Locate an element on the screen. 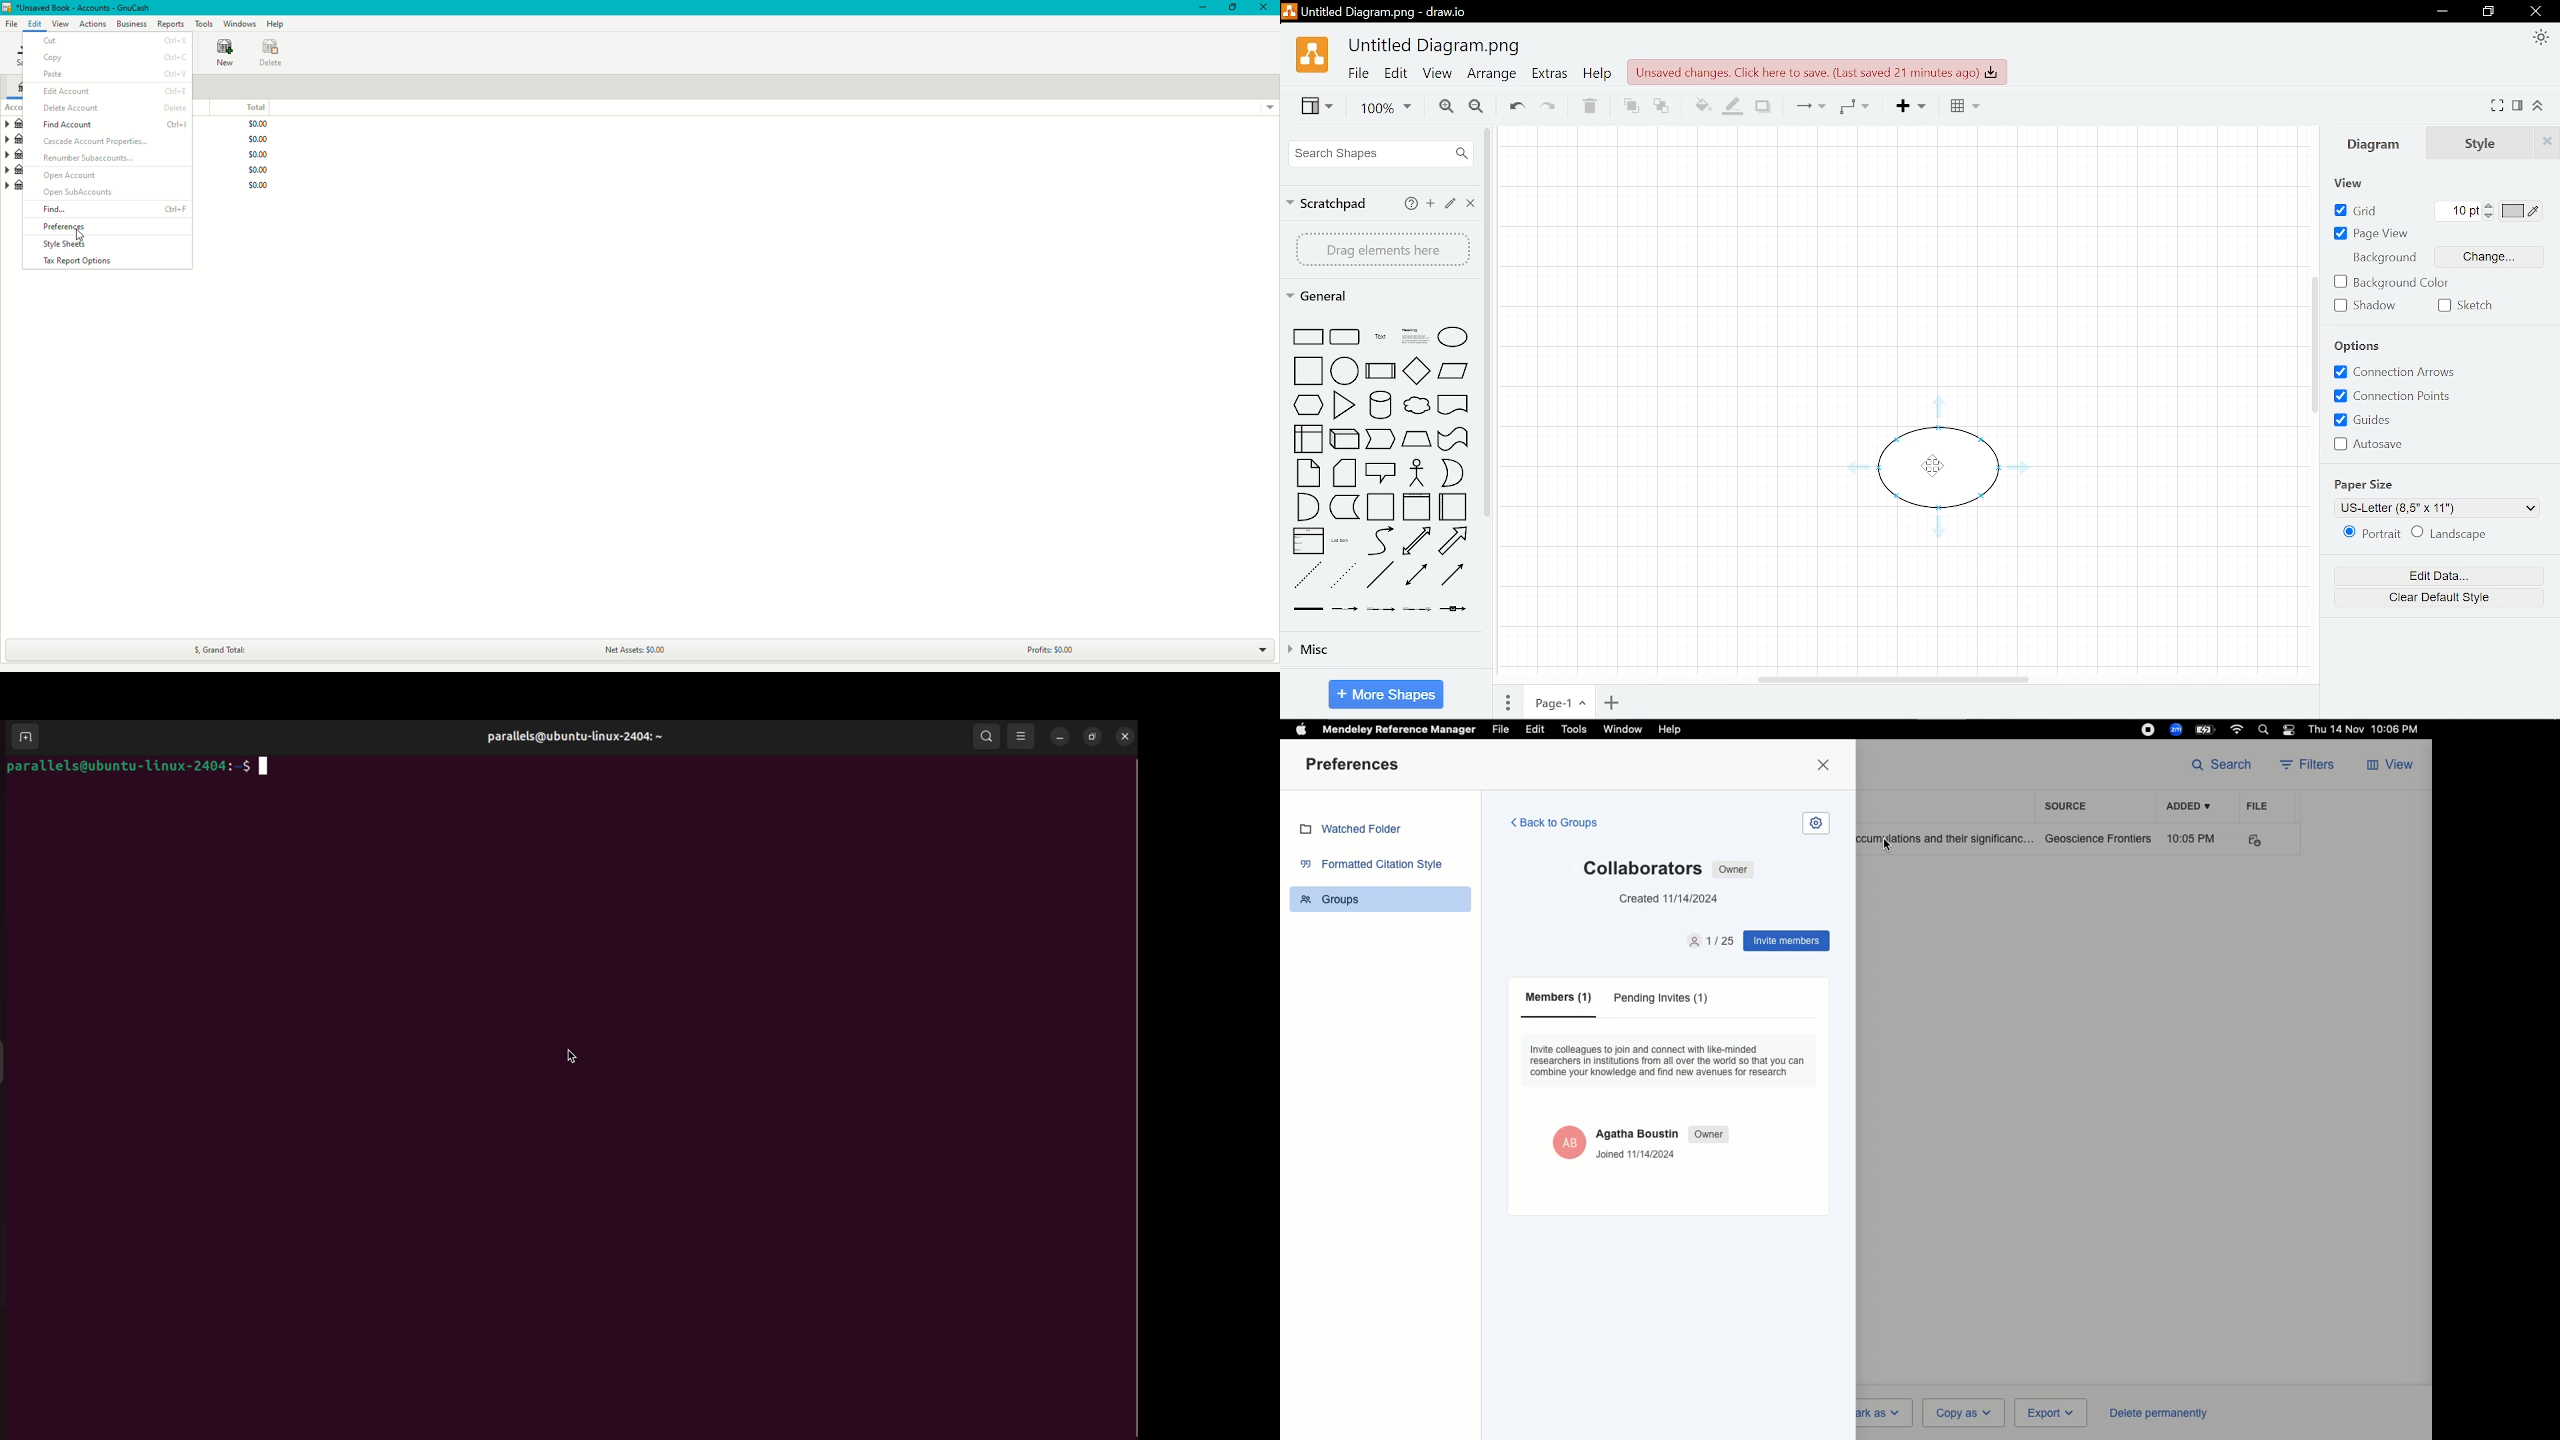  Background color is located at coordinates (2392, 284).